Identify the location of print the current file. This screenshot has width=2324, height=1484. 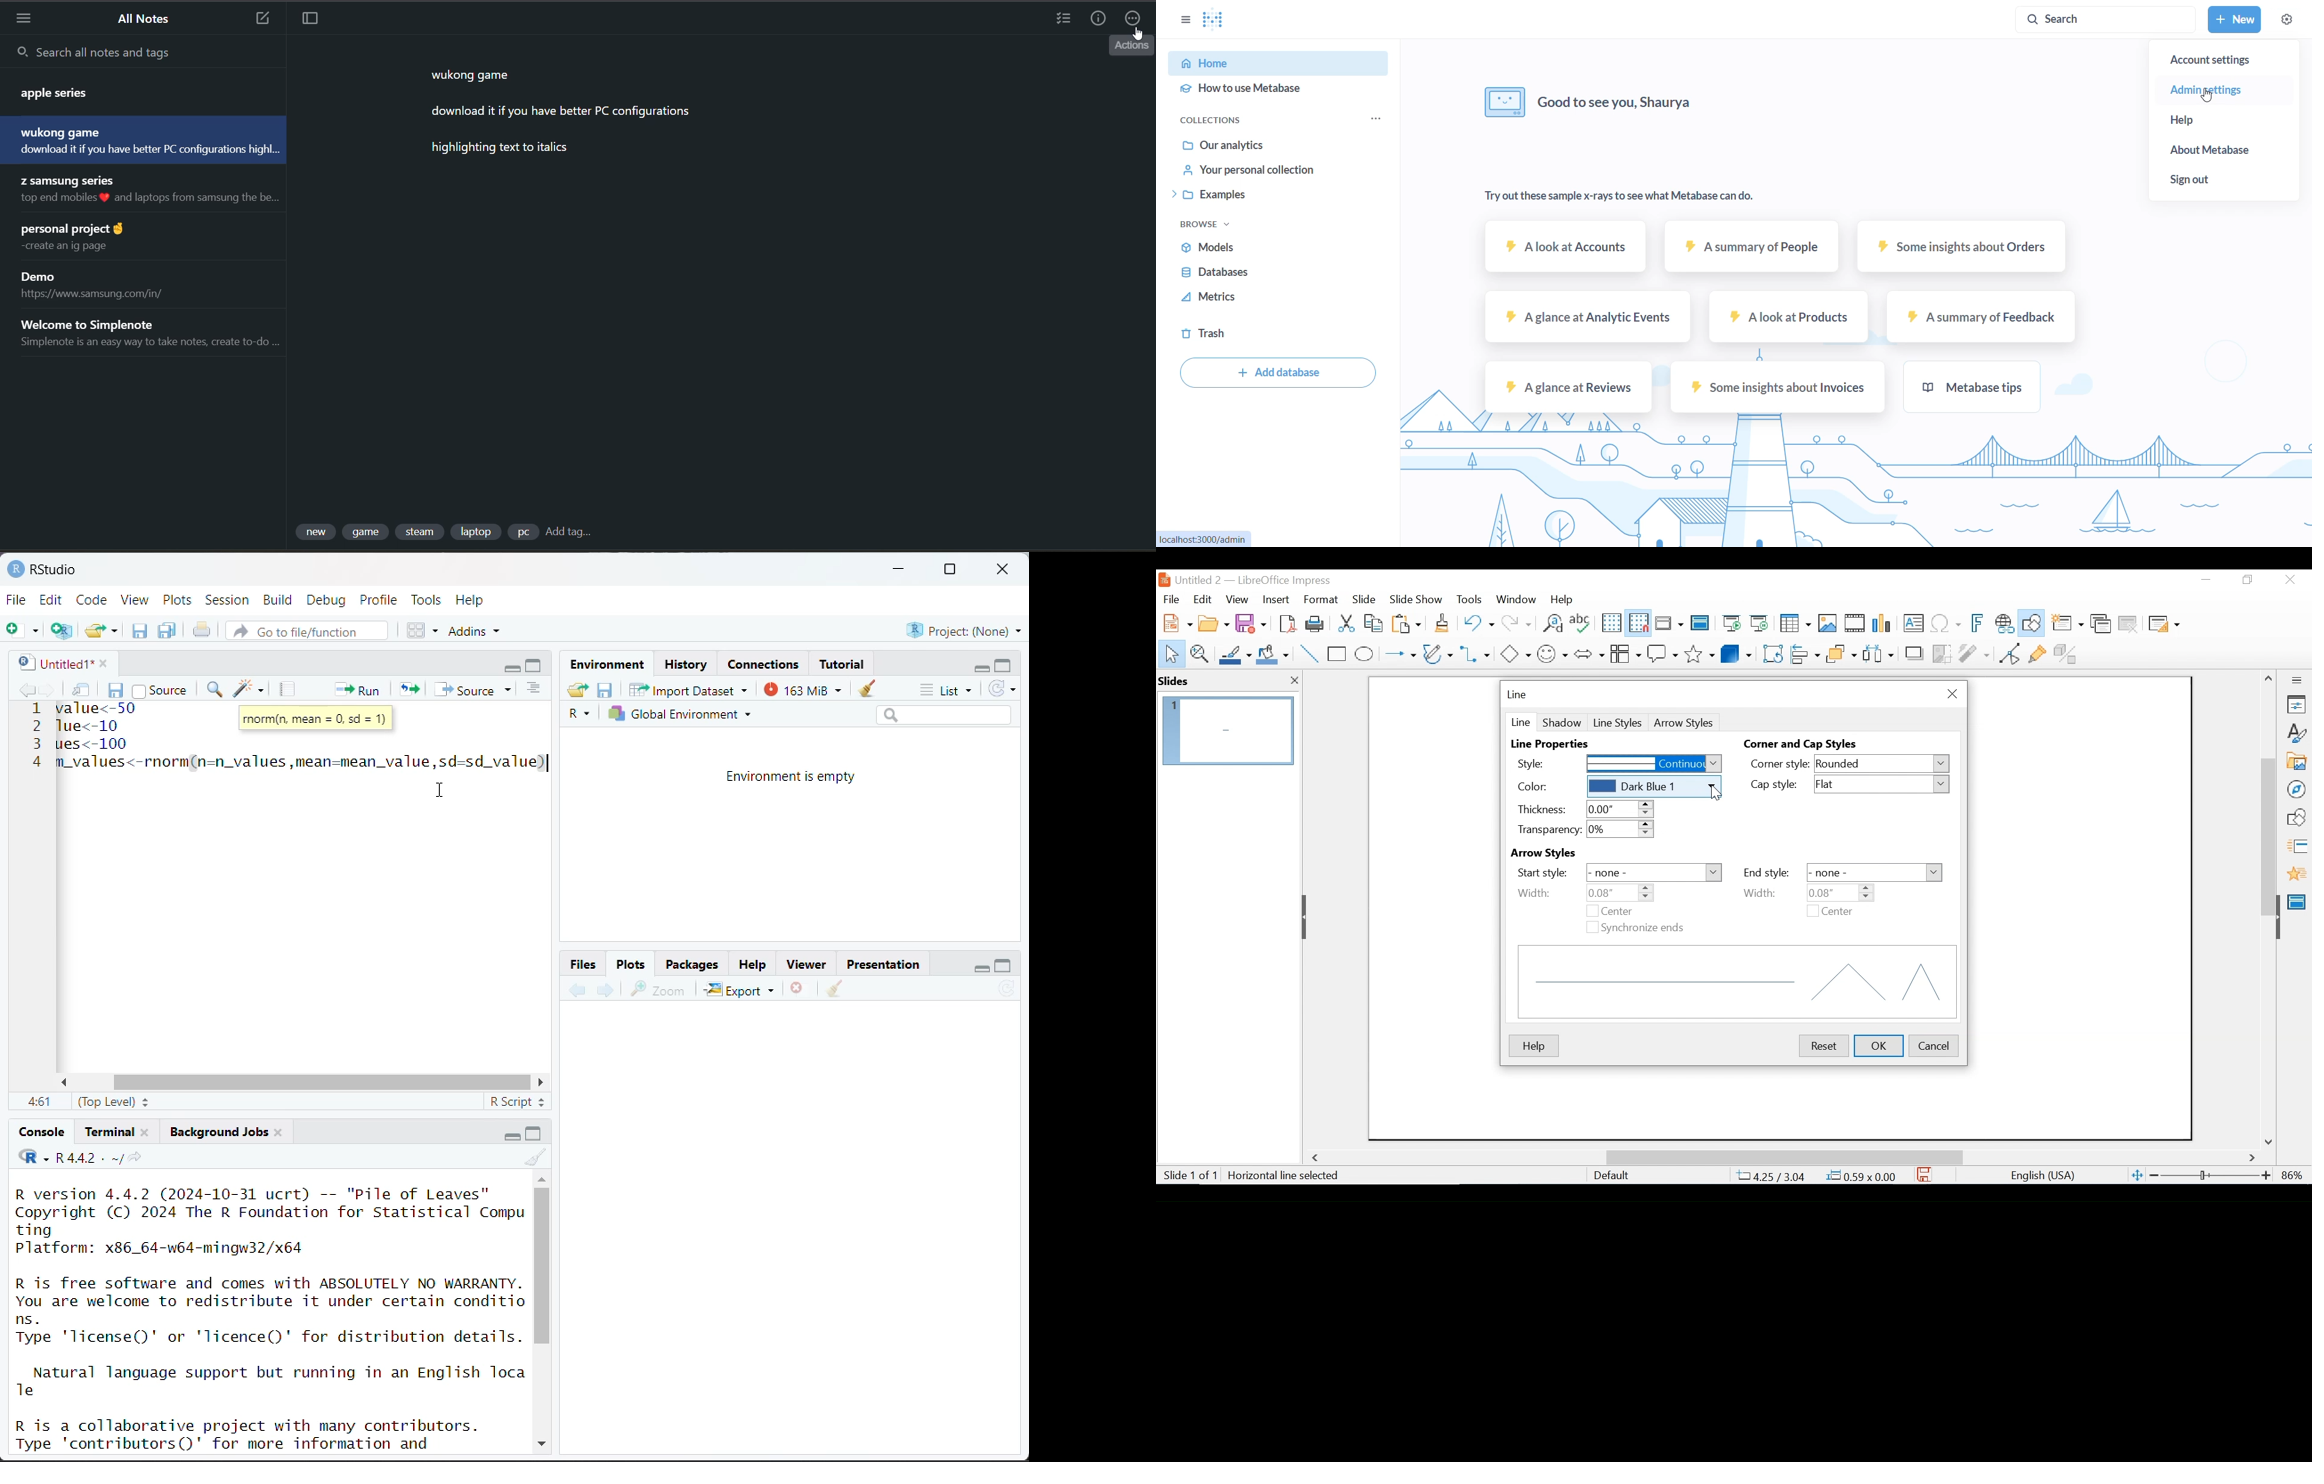
(203, 630).